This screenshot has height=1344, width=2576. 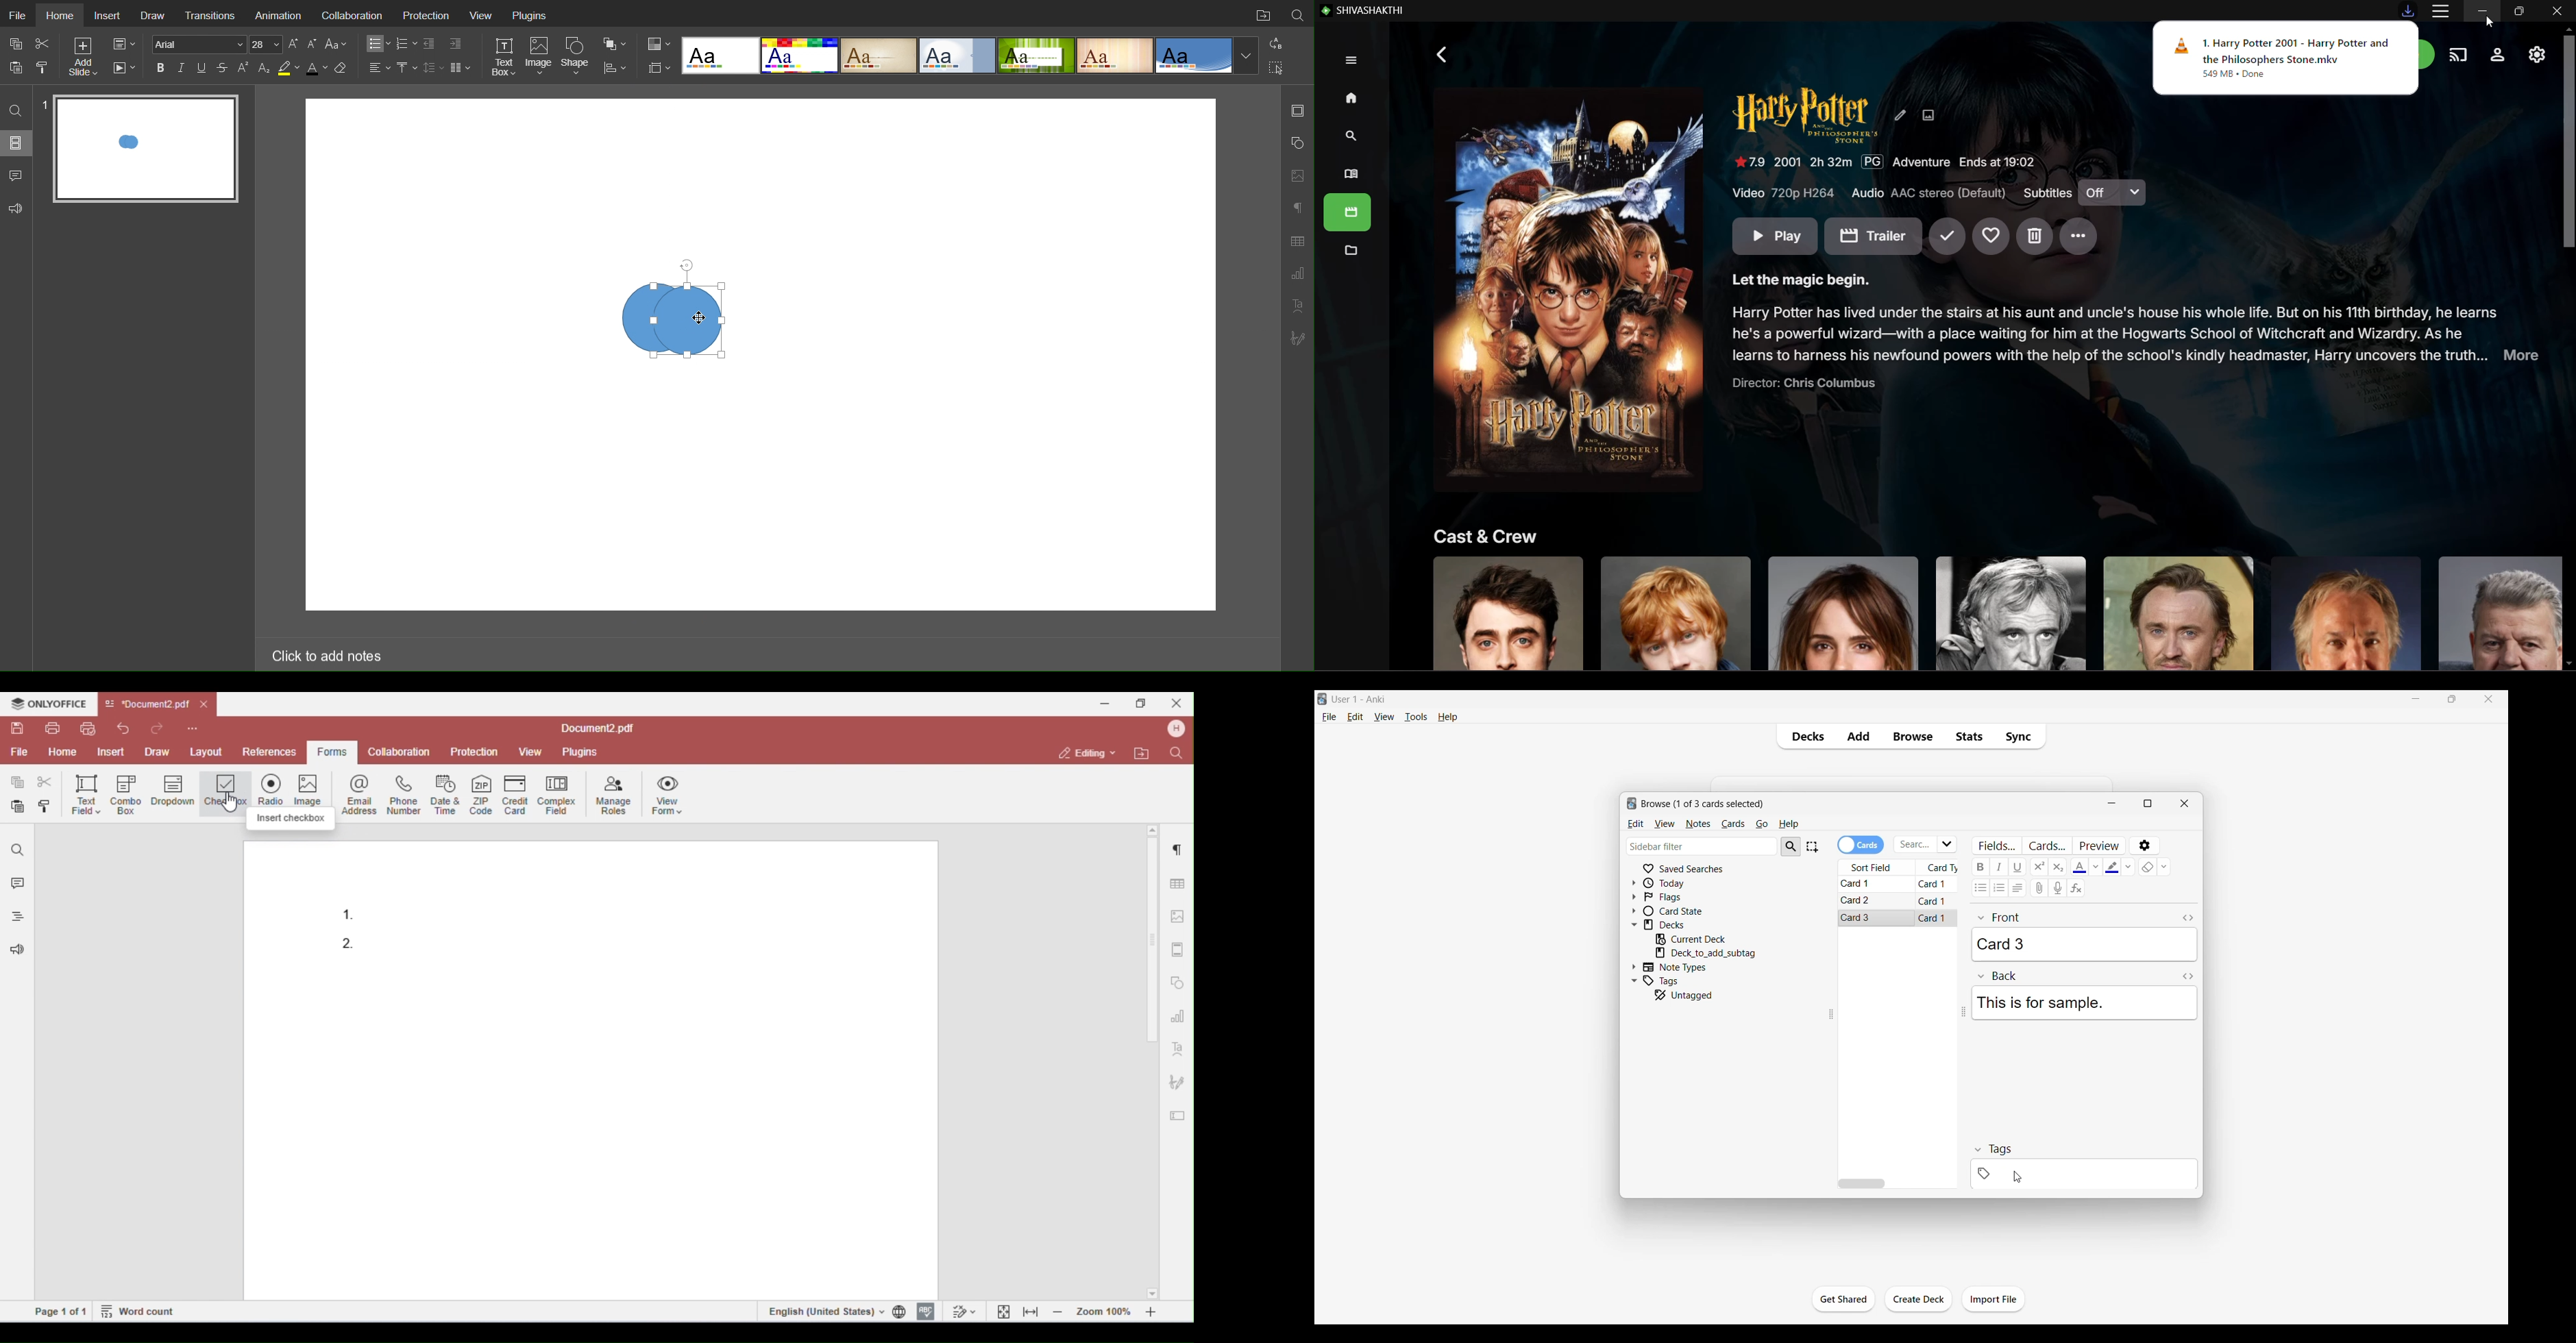 I want to click on Click to expand flags, so click(x=1634, y=897).